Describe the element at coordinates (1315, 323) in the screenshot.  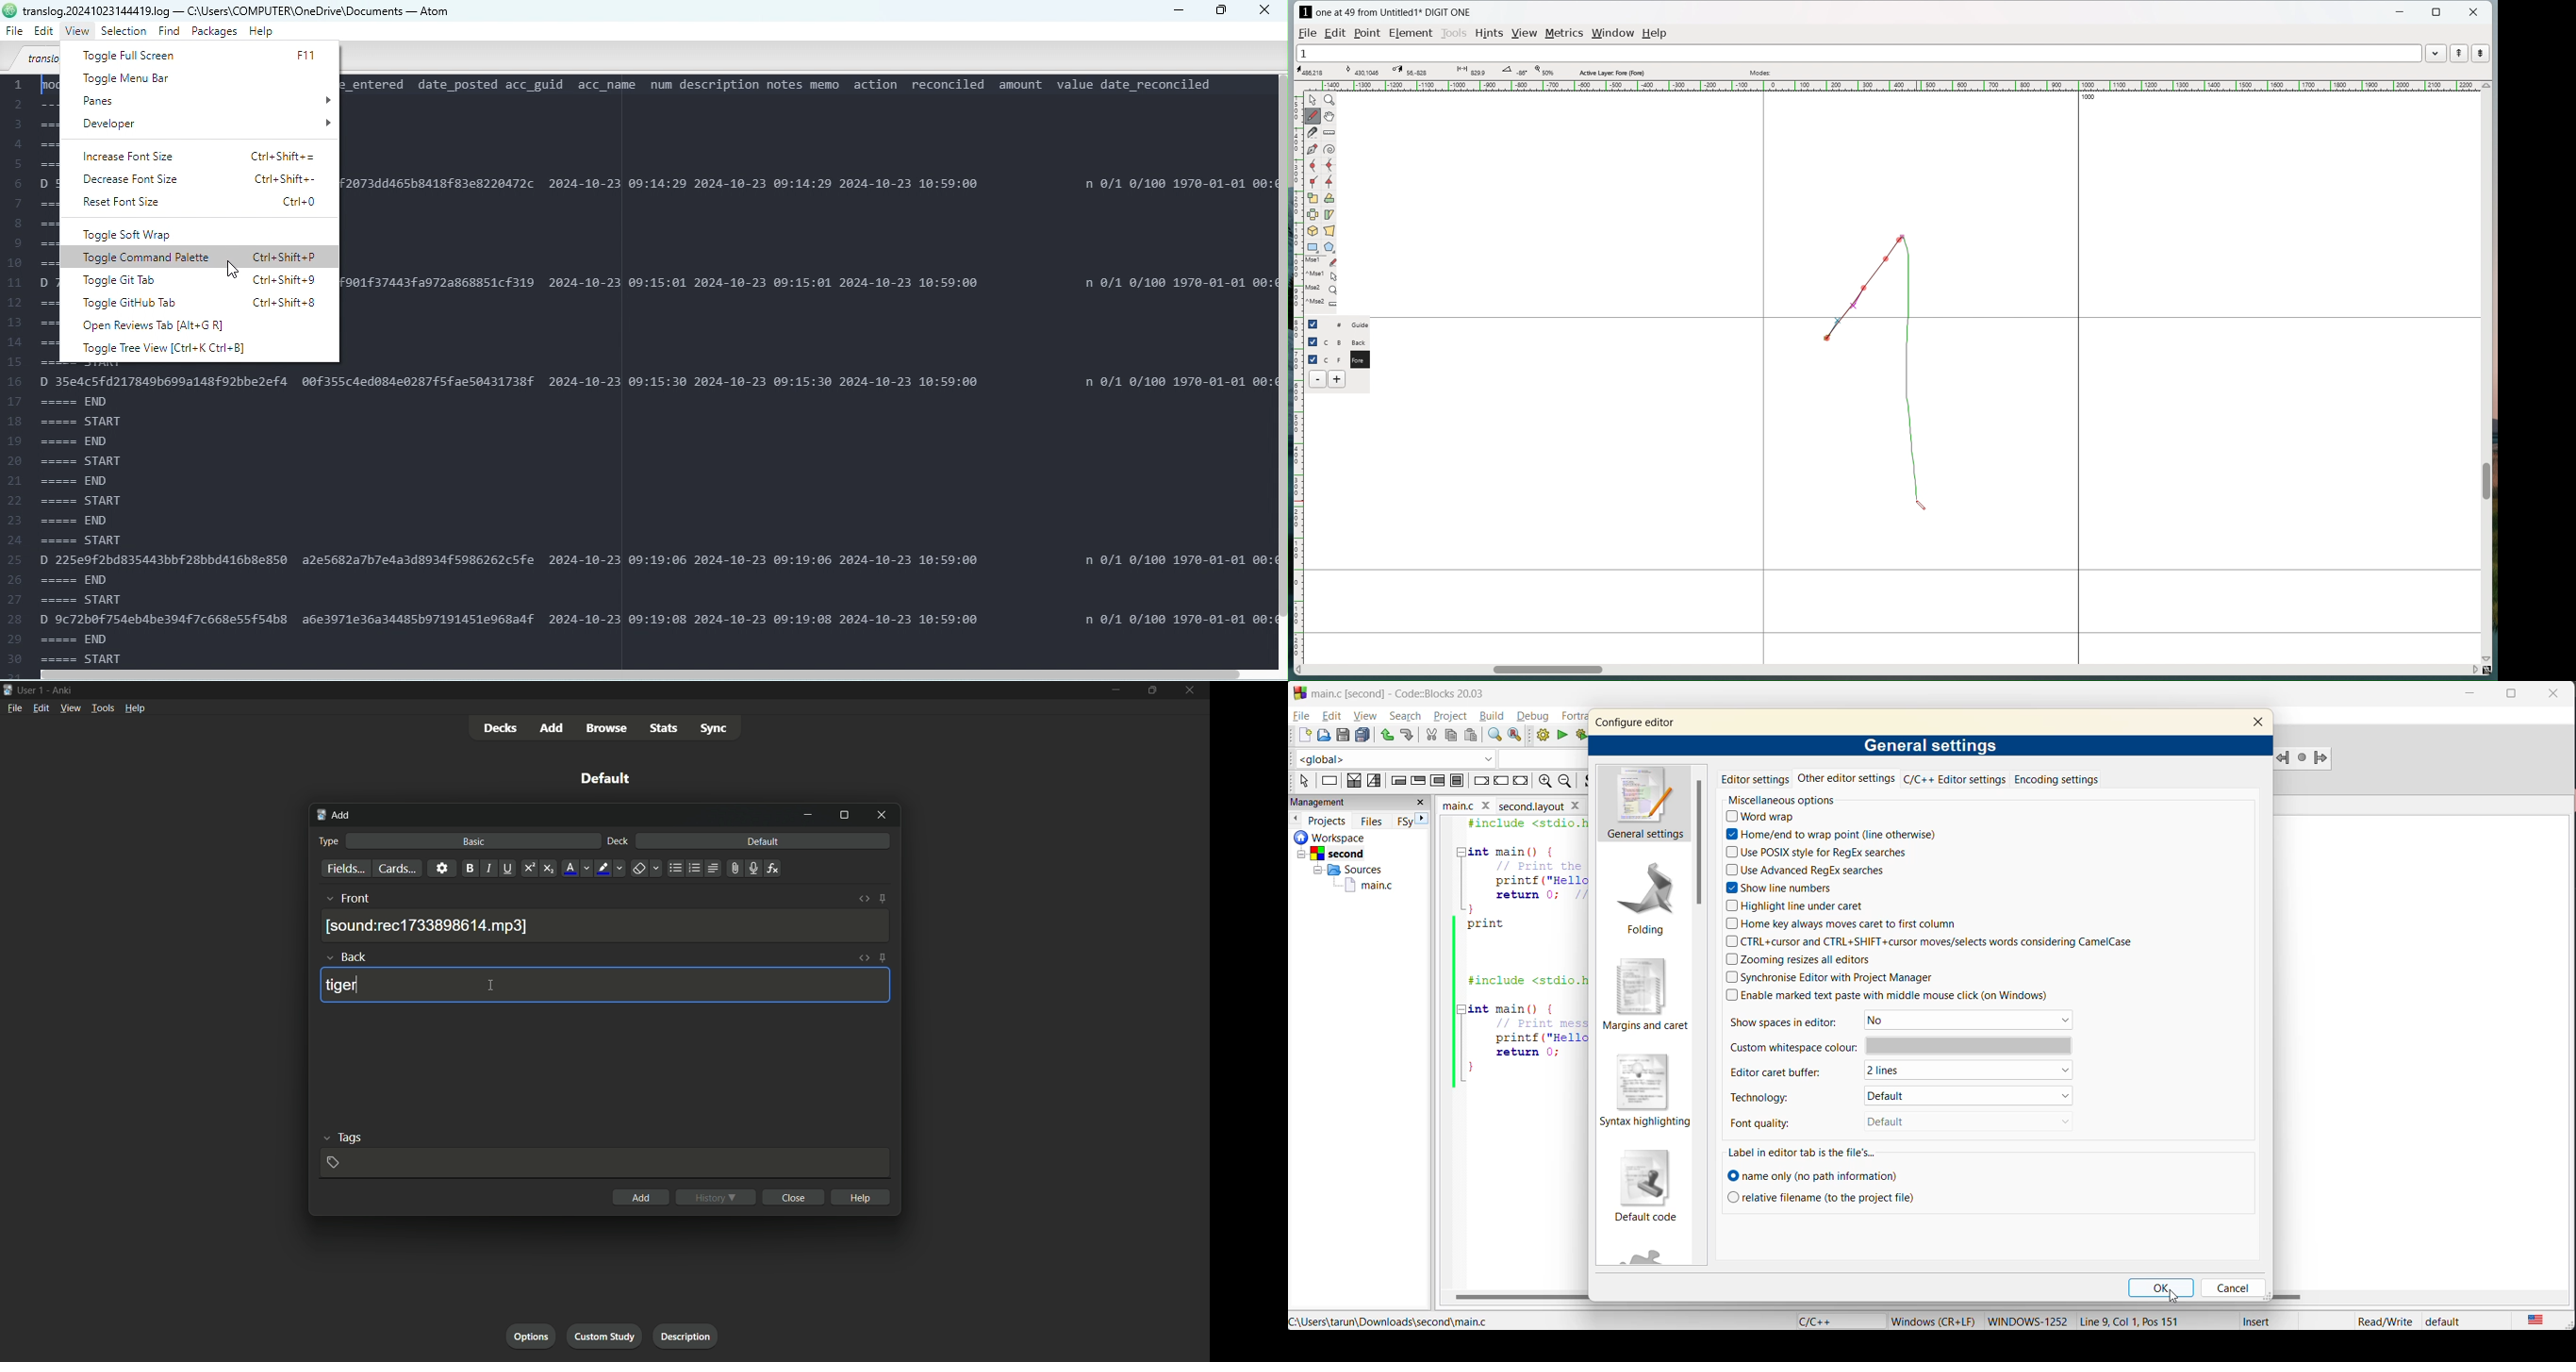
I see `checkbox` at that location.